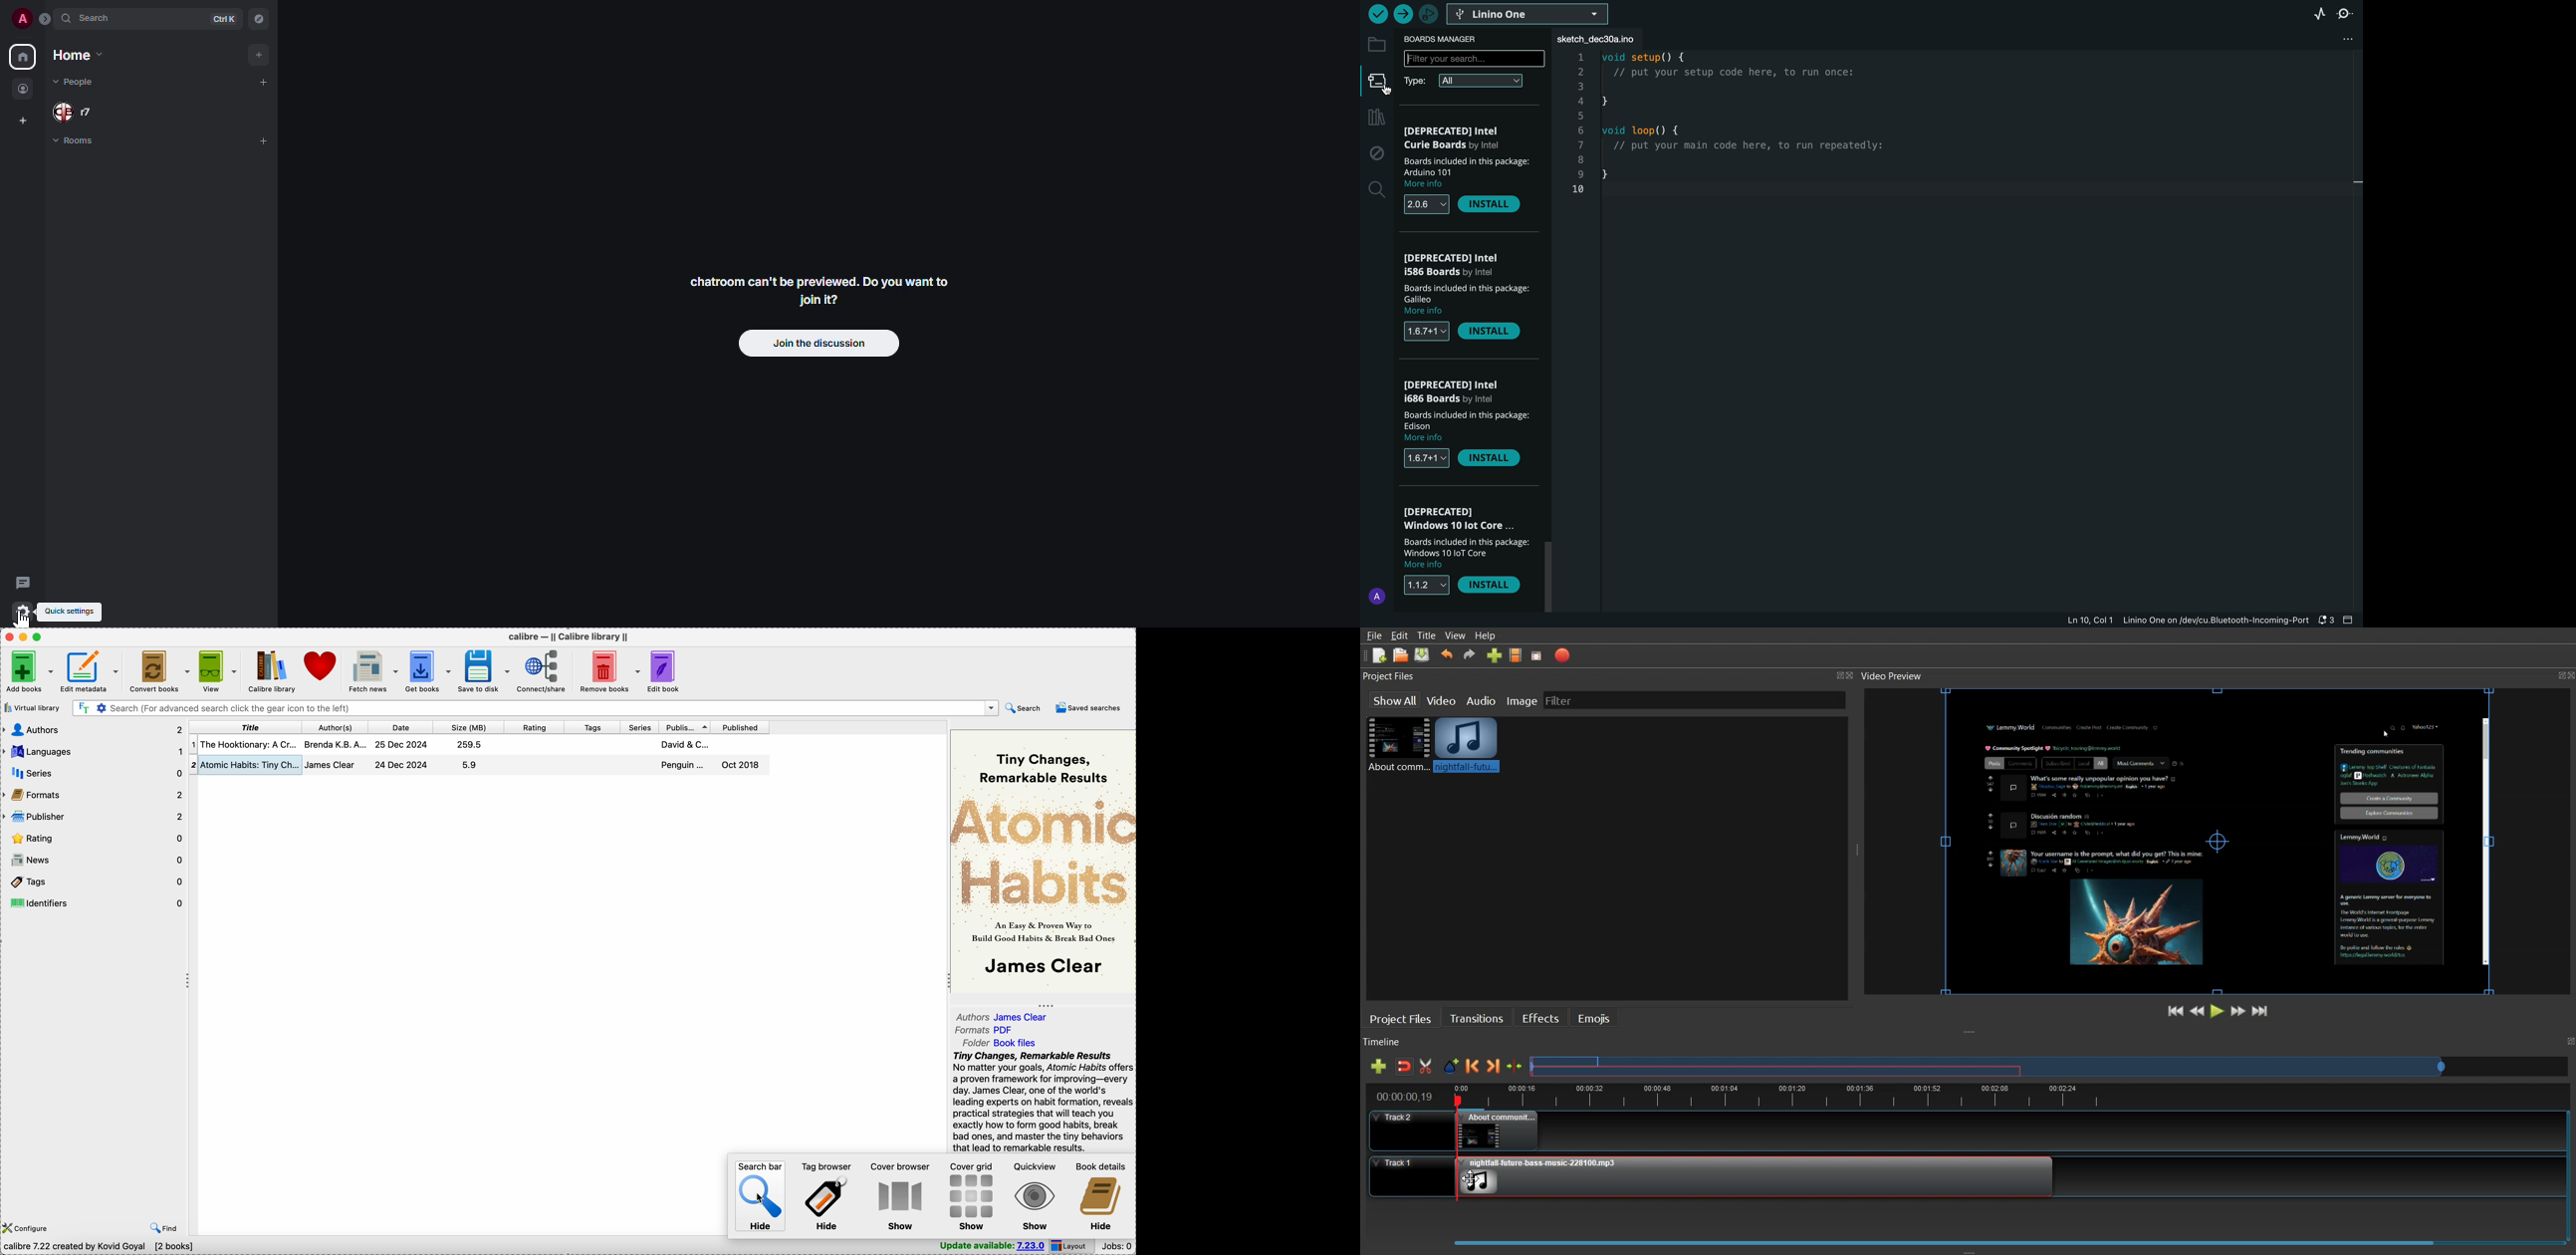  Describe the element at coordinates (1443, 699) in the screenshot. I see `Video` at that location.